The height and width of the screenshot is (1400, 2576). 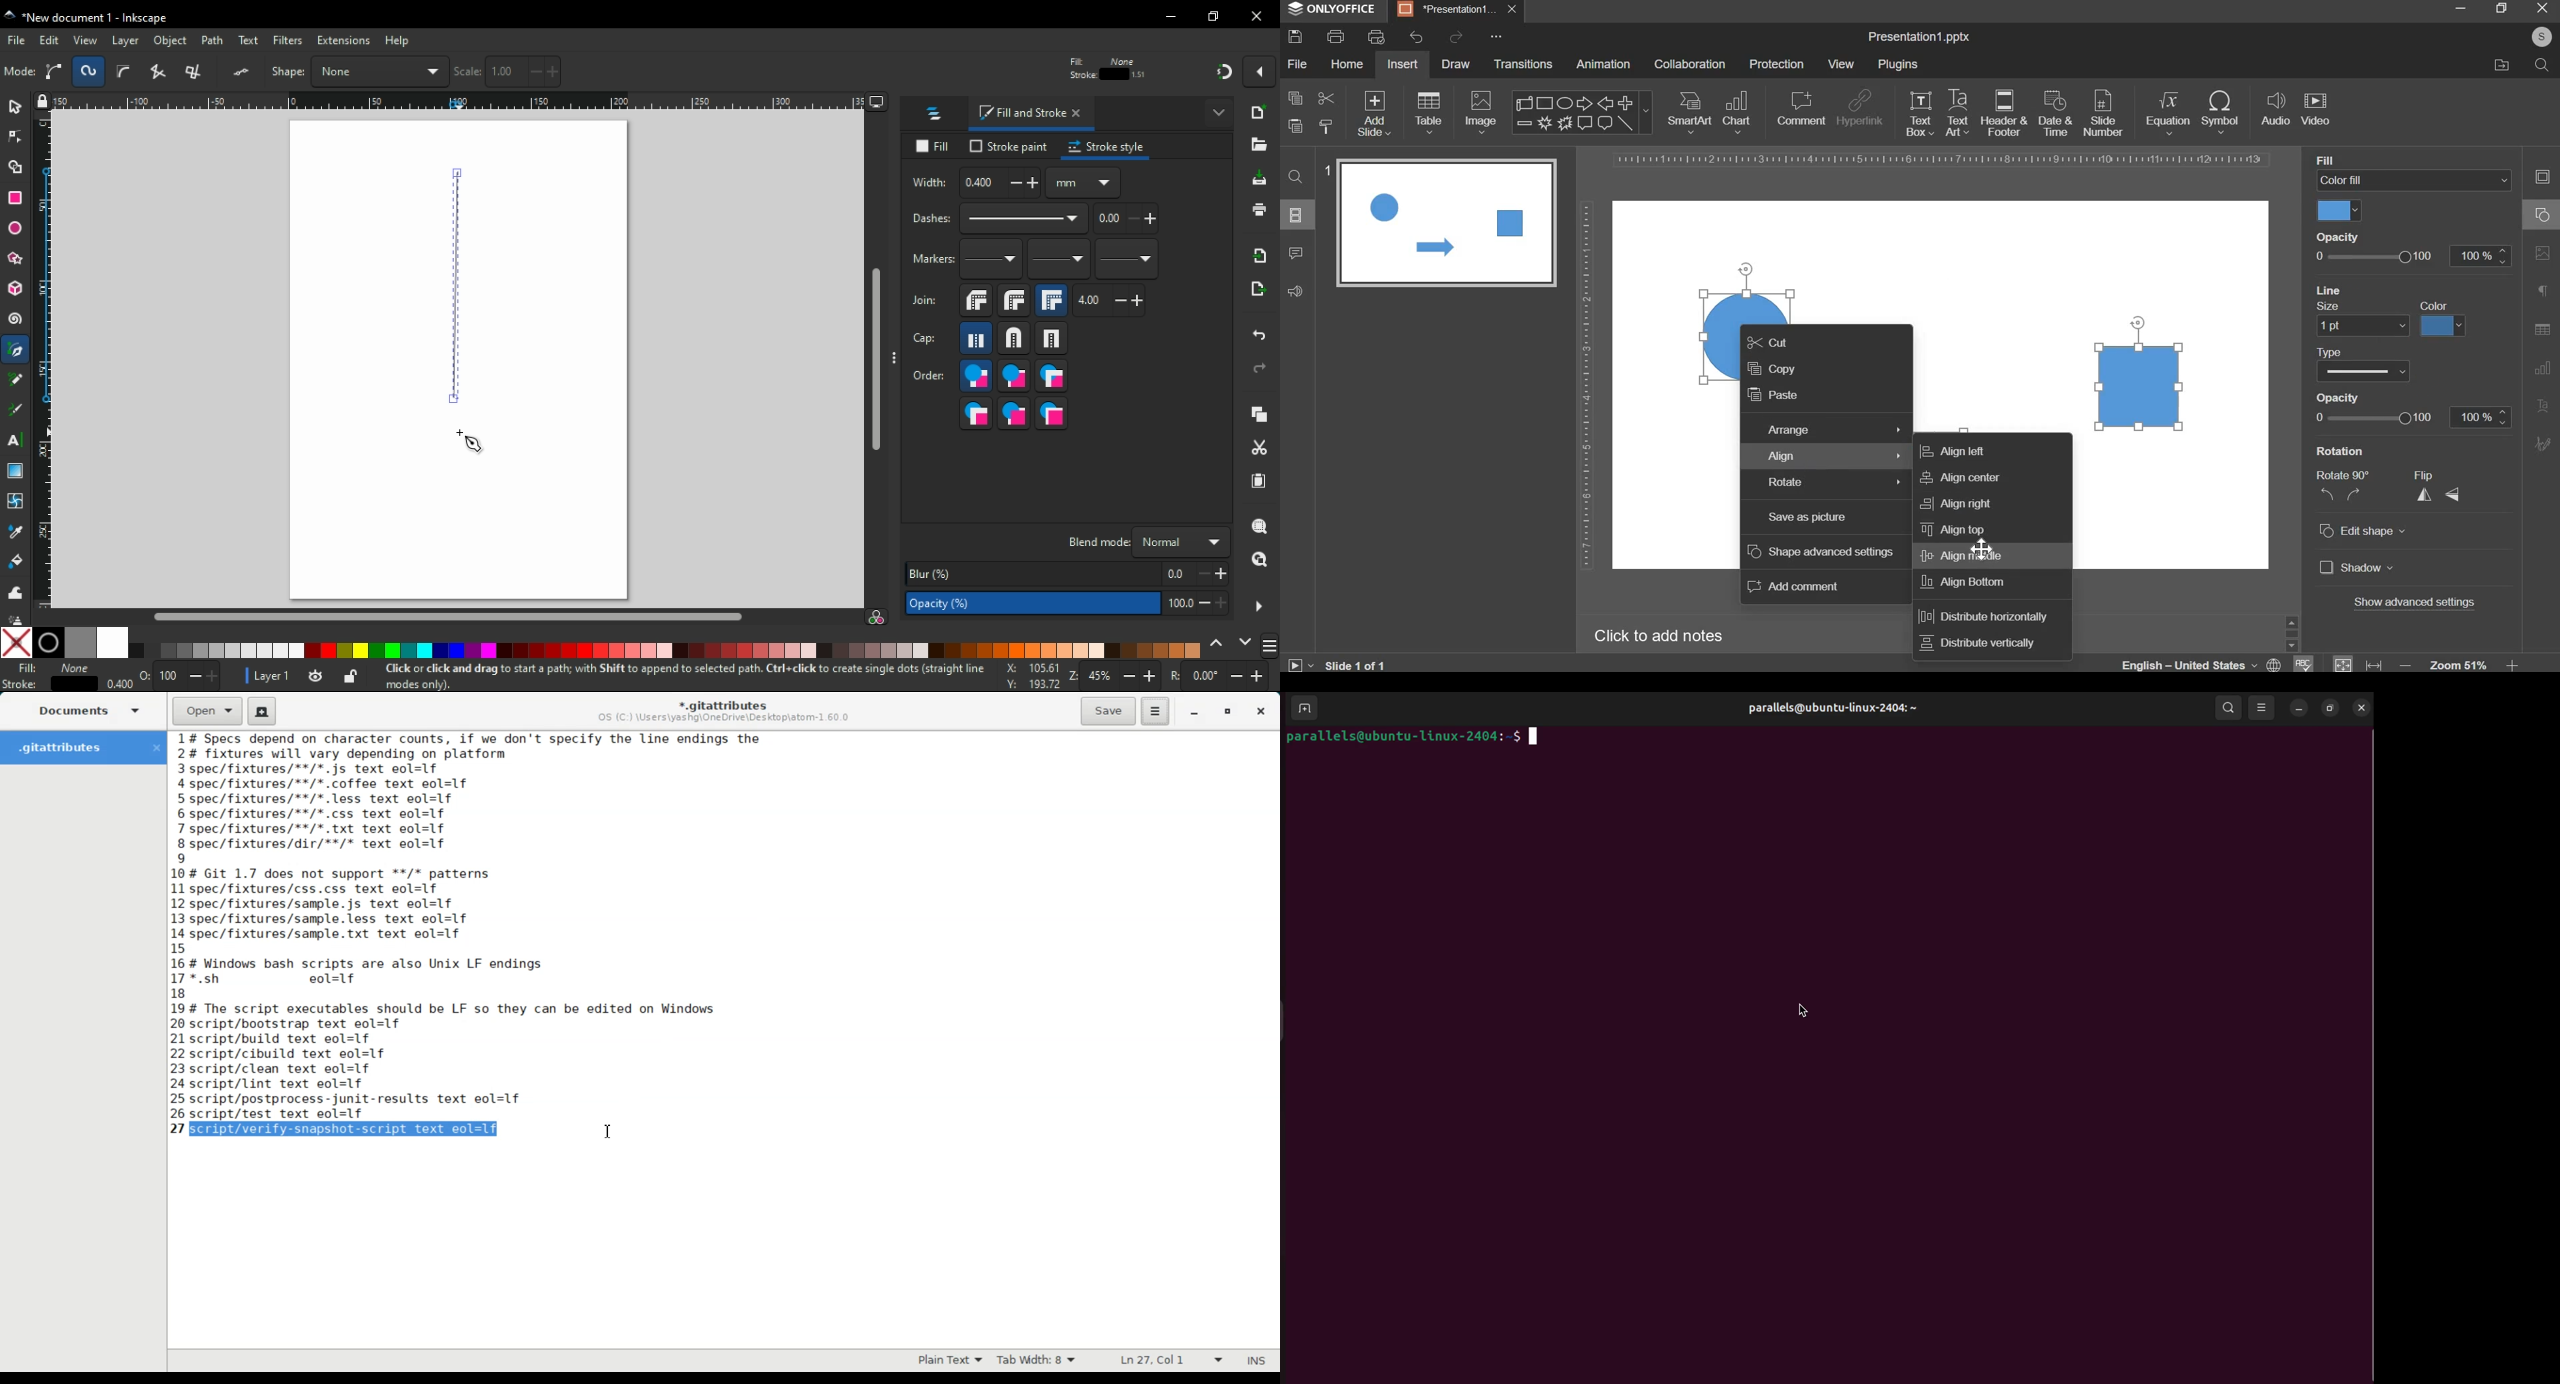 I want to click on vertical coordinates, so click(x=643, y=71).